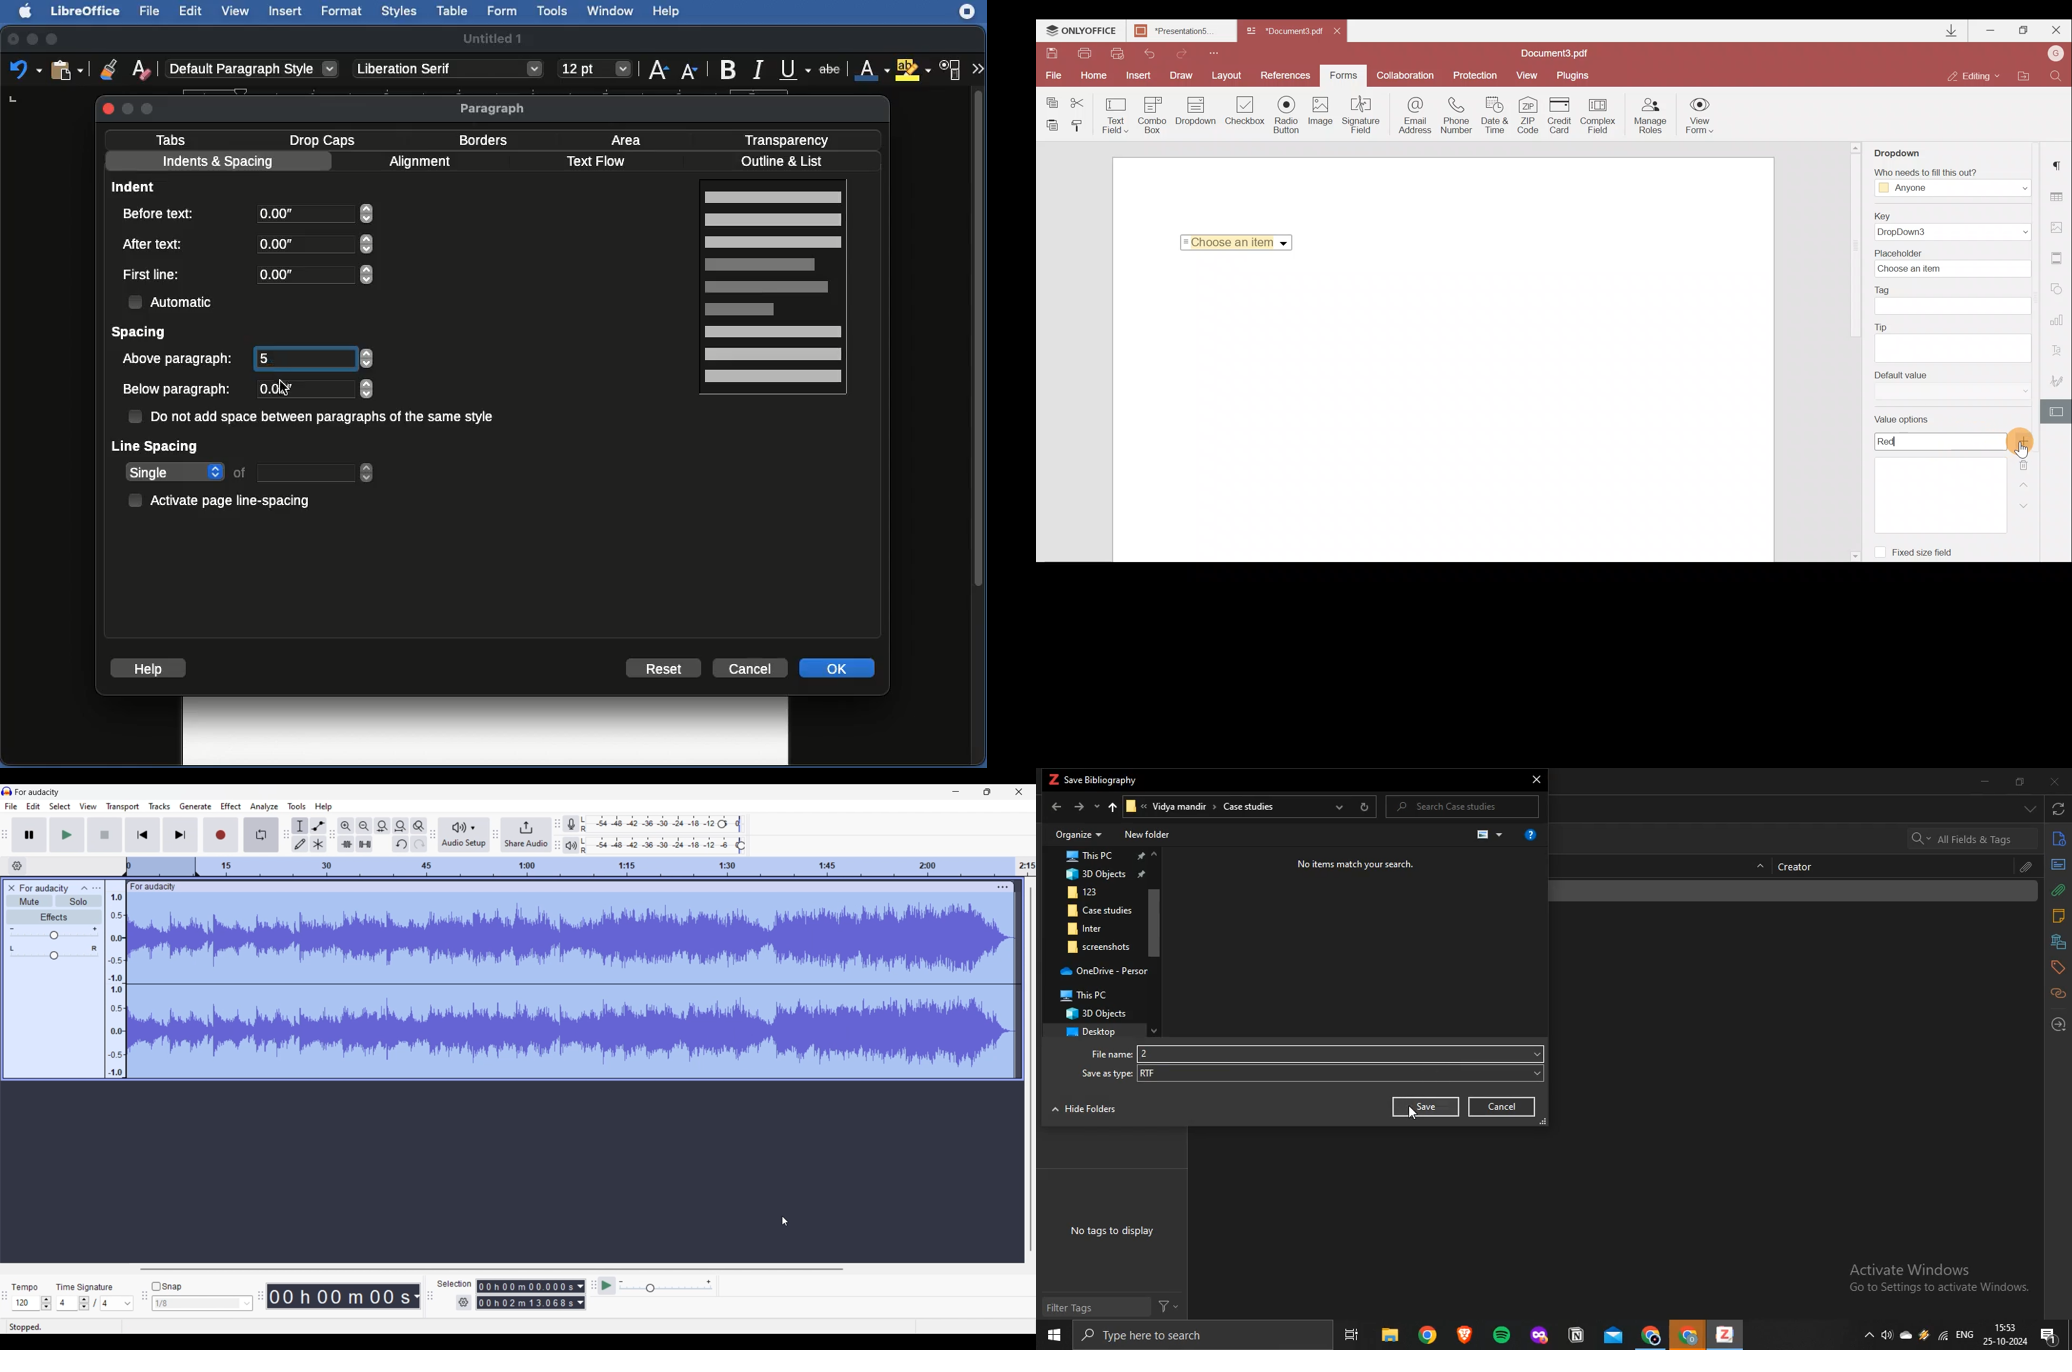 The image size is (2072, 1372). Describe the element at coordinates (63, 1328) in the screenshot. I see `Status of current recording` at that location.